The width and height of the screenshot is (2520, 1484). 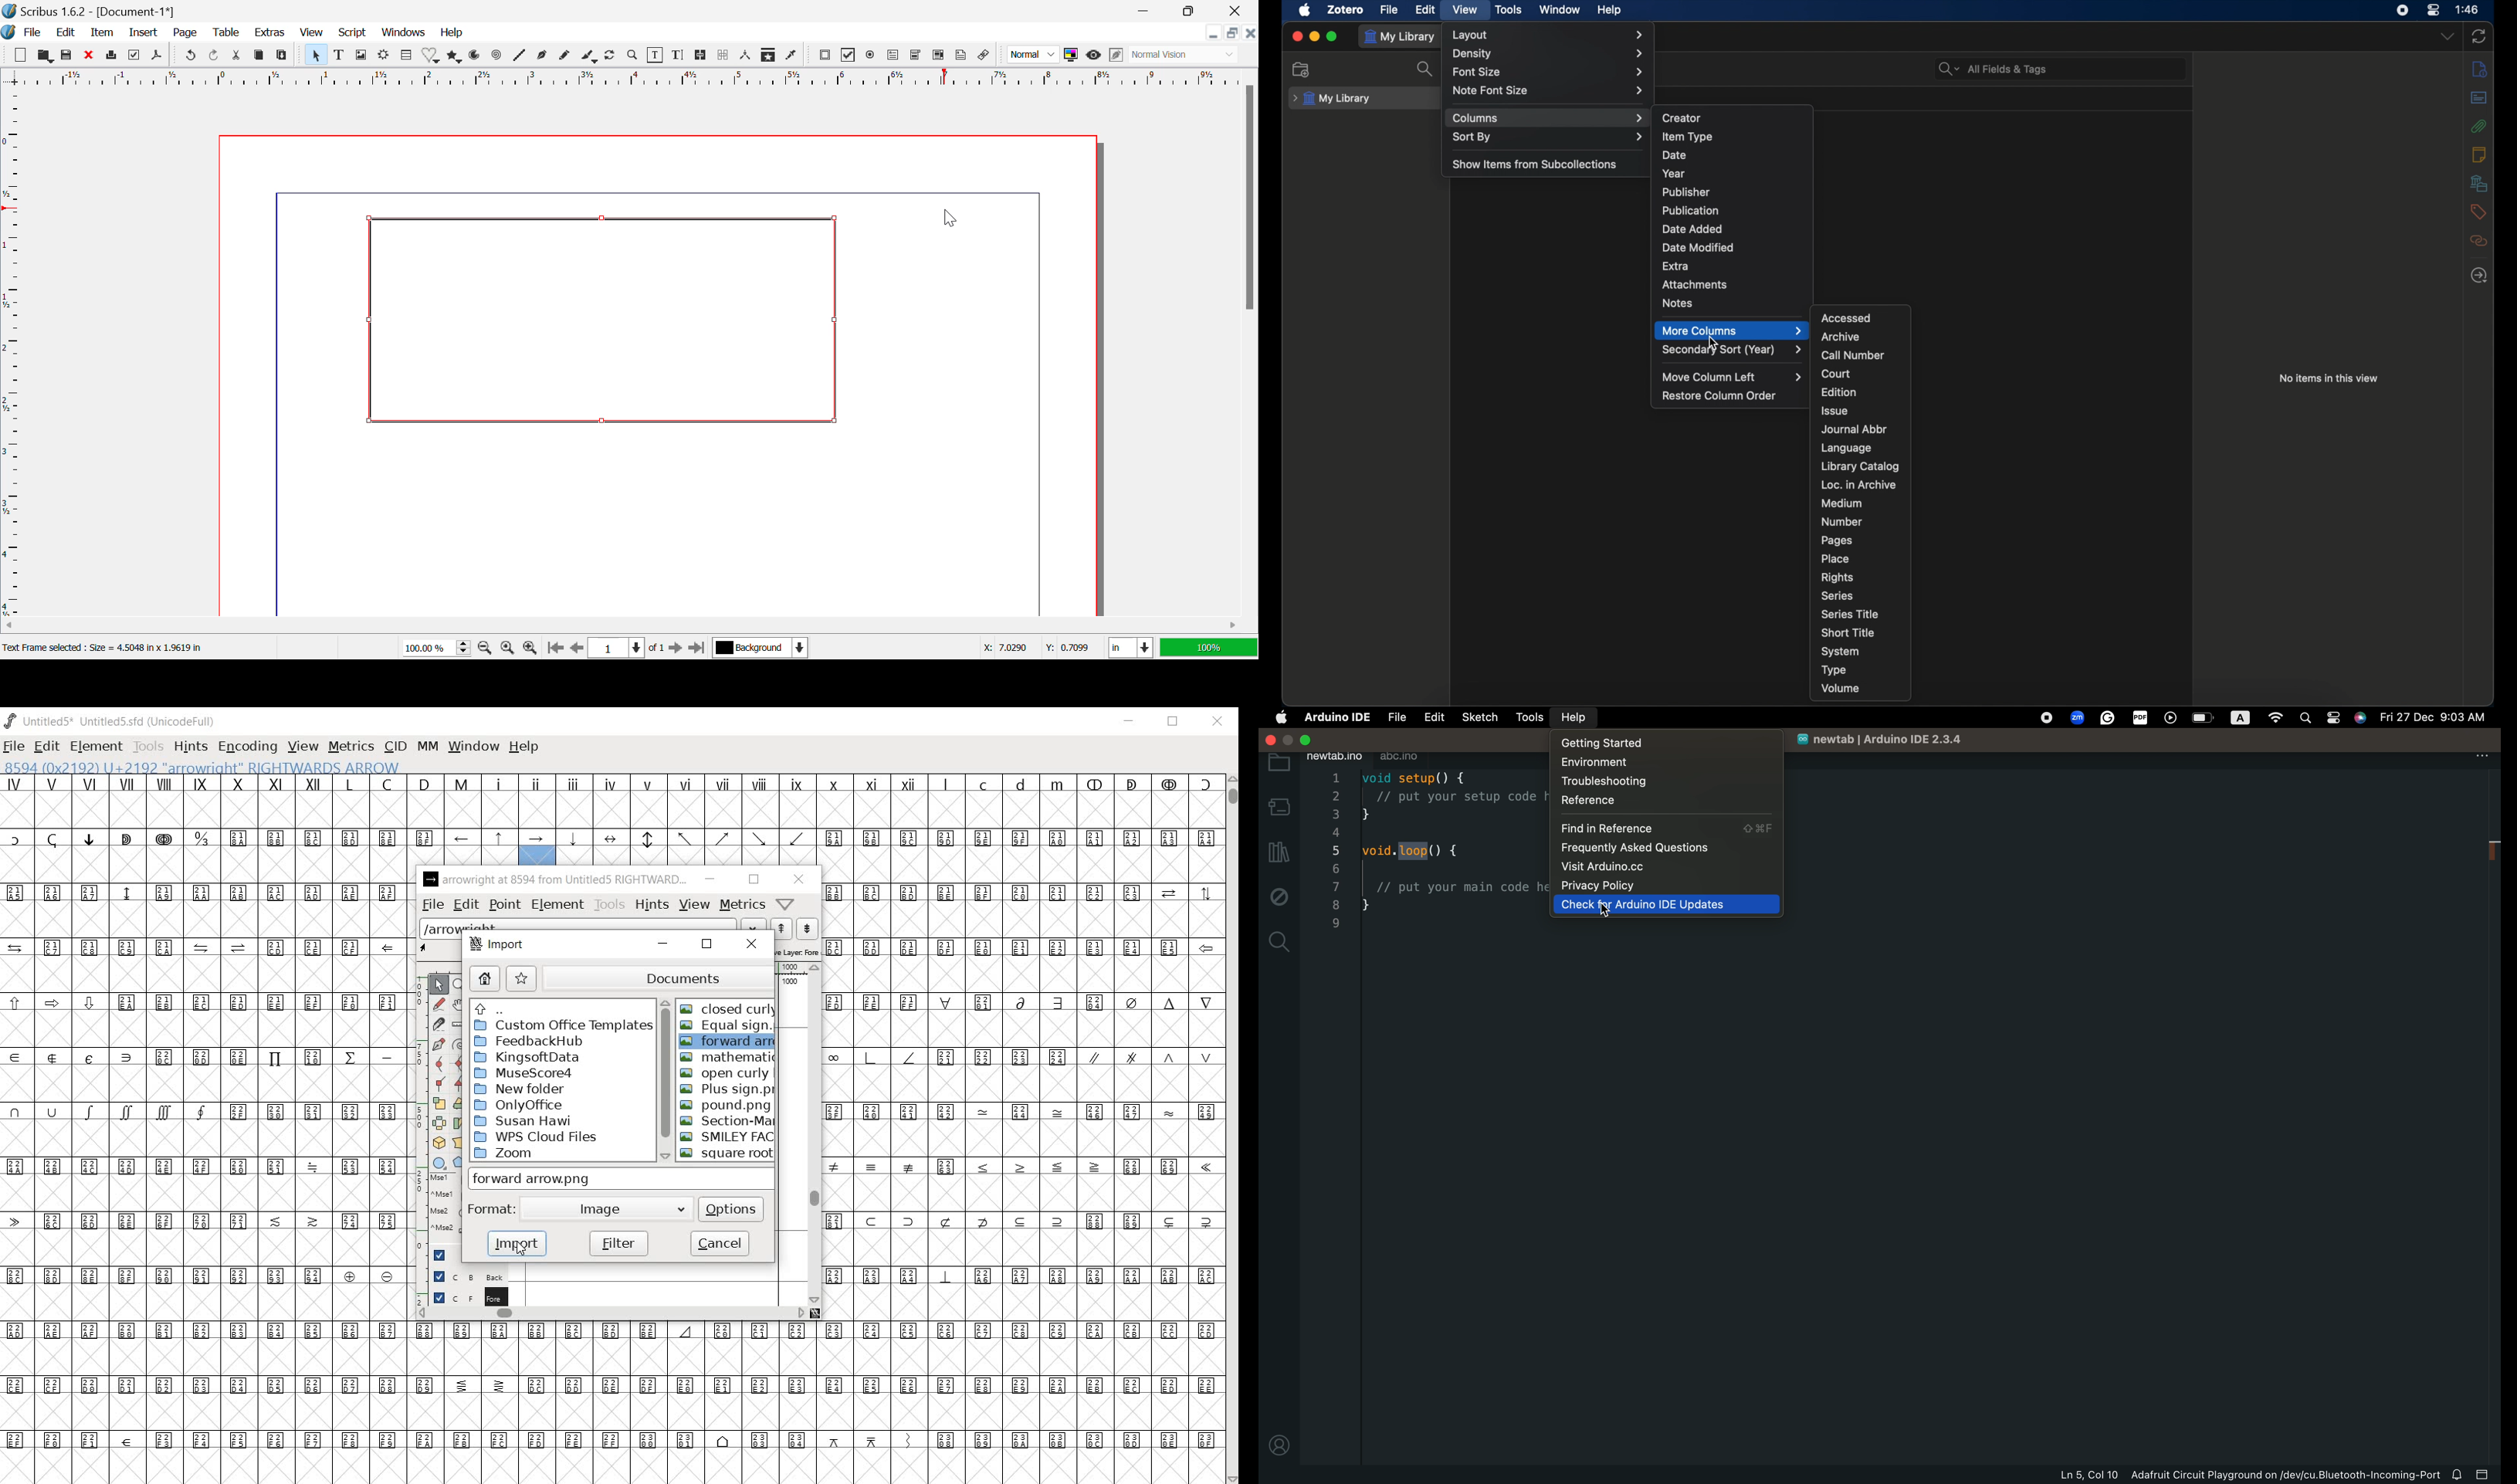 What do you see at coordinates (203, 1131) in the screenshot?
I see `glyph characters` at bounding box center [203, 1131].